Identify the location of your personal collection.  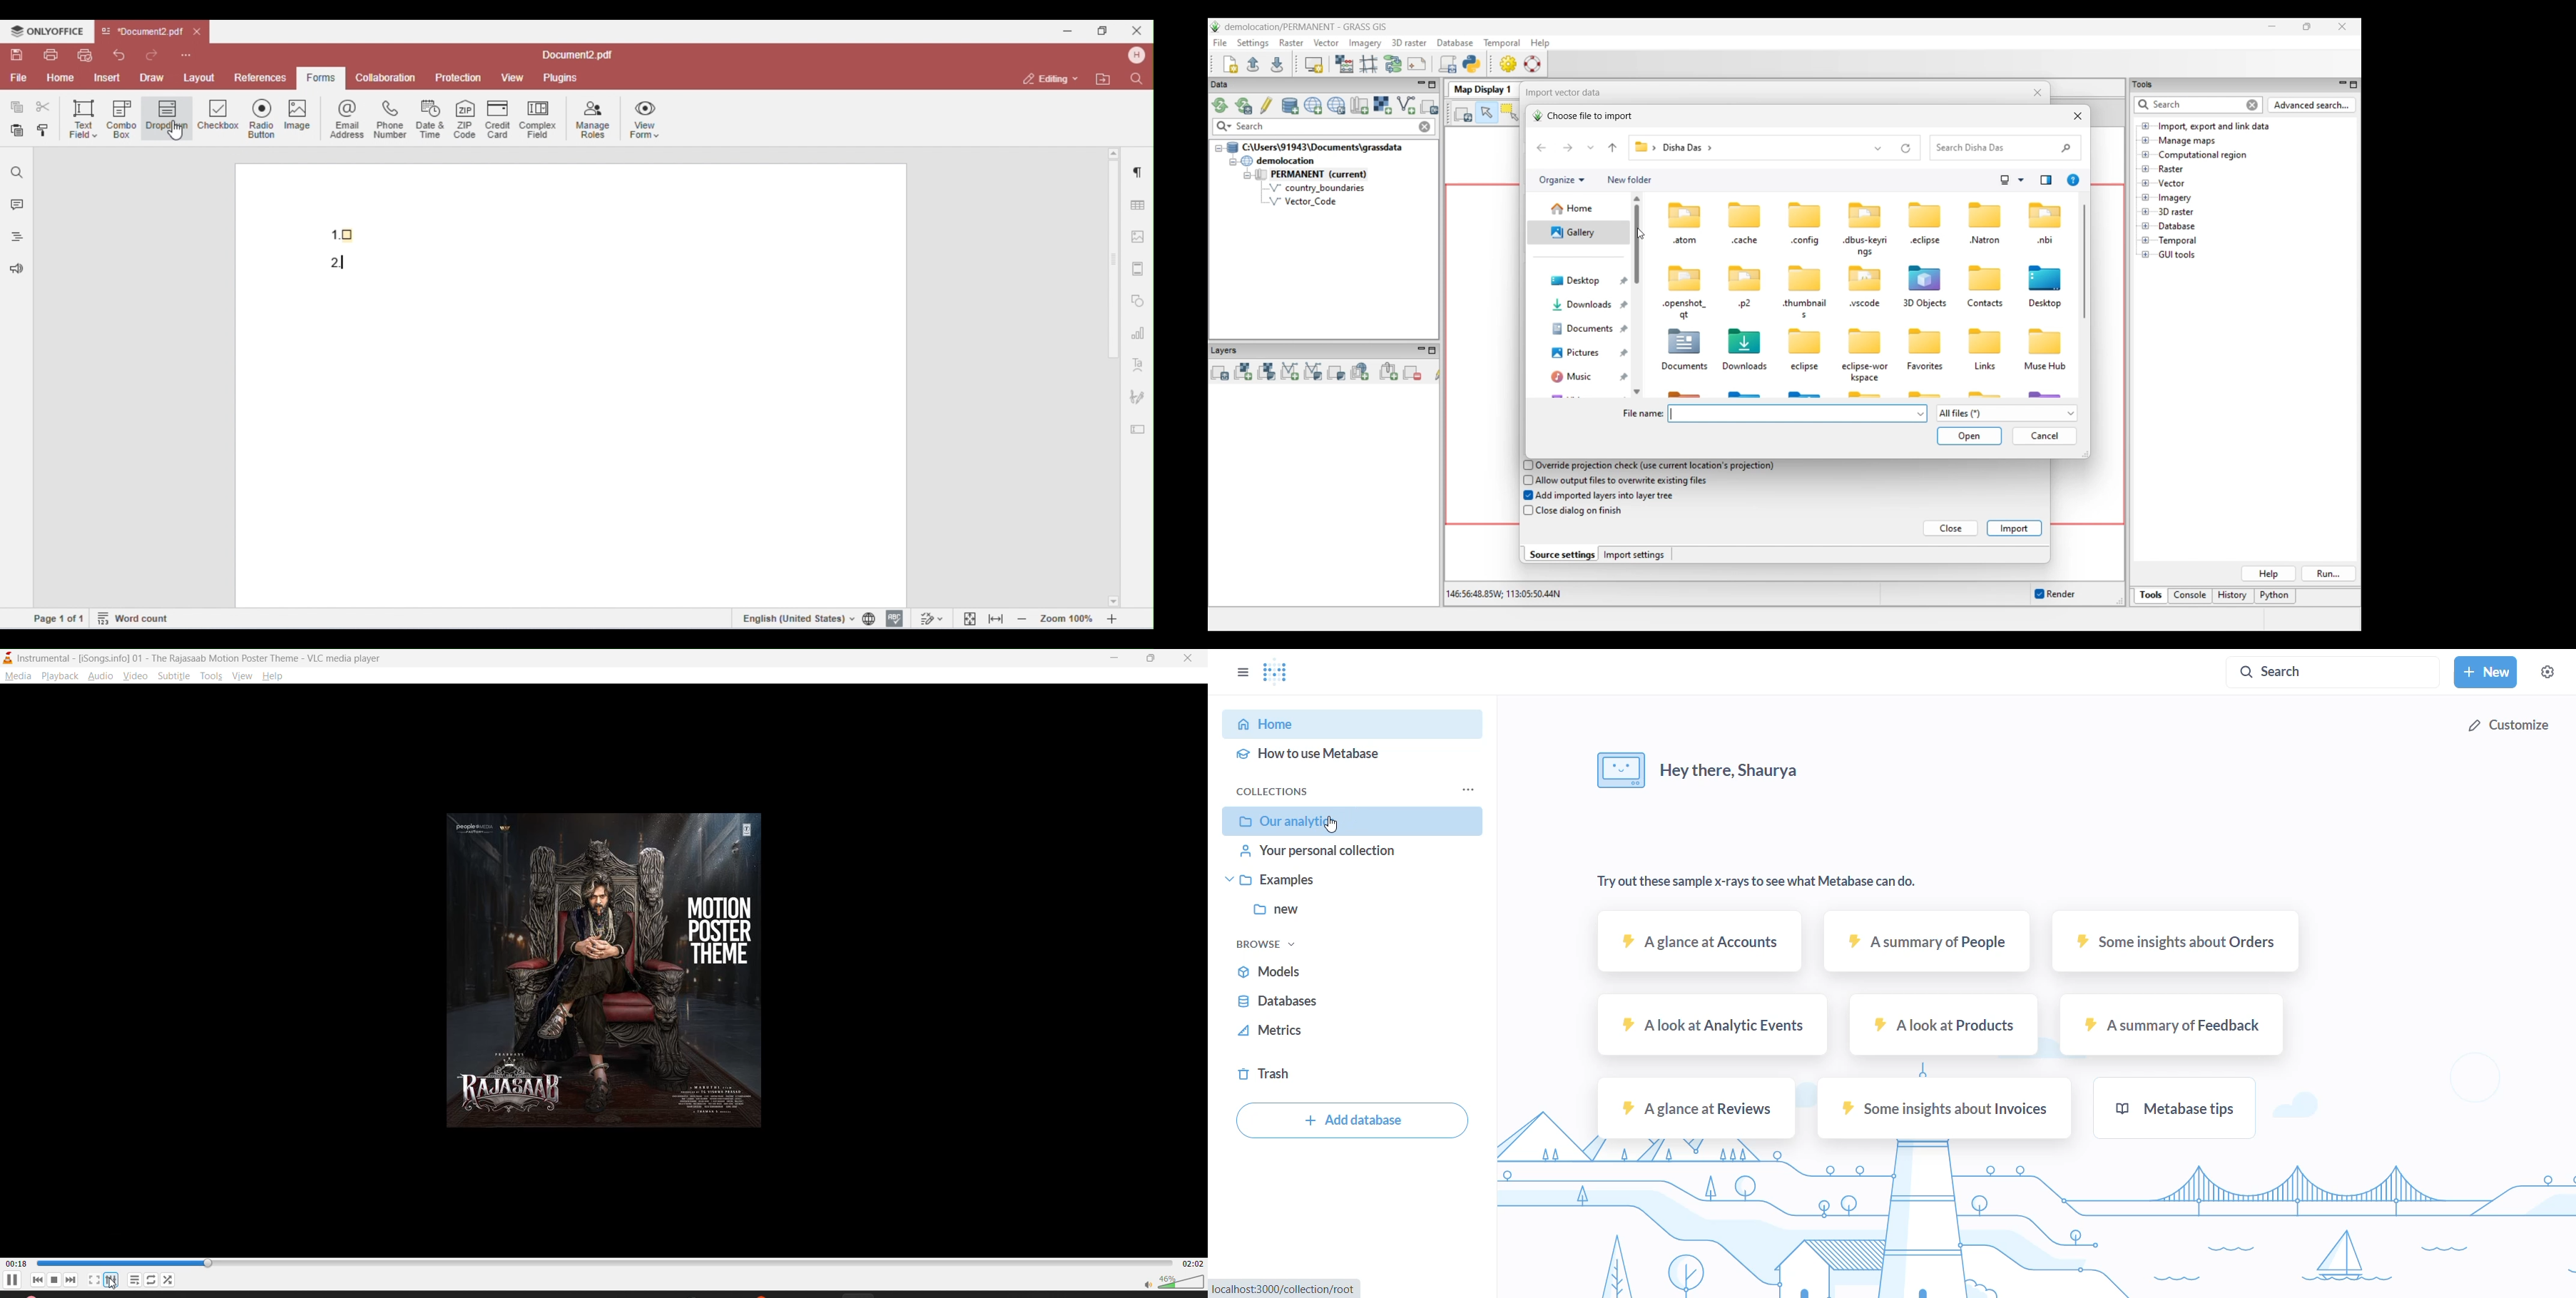
(1350, 855).